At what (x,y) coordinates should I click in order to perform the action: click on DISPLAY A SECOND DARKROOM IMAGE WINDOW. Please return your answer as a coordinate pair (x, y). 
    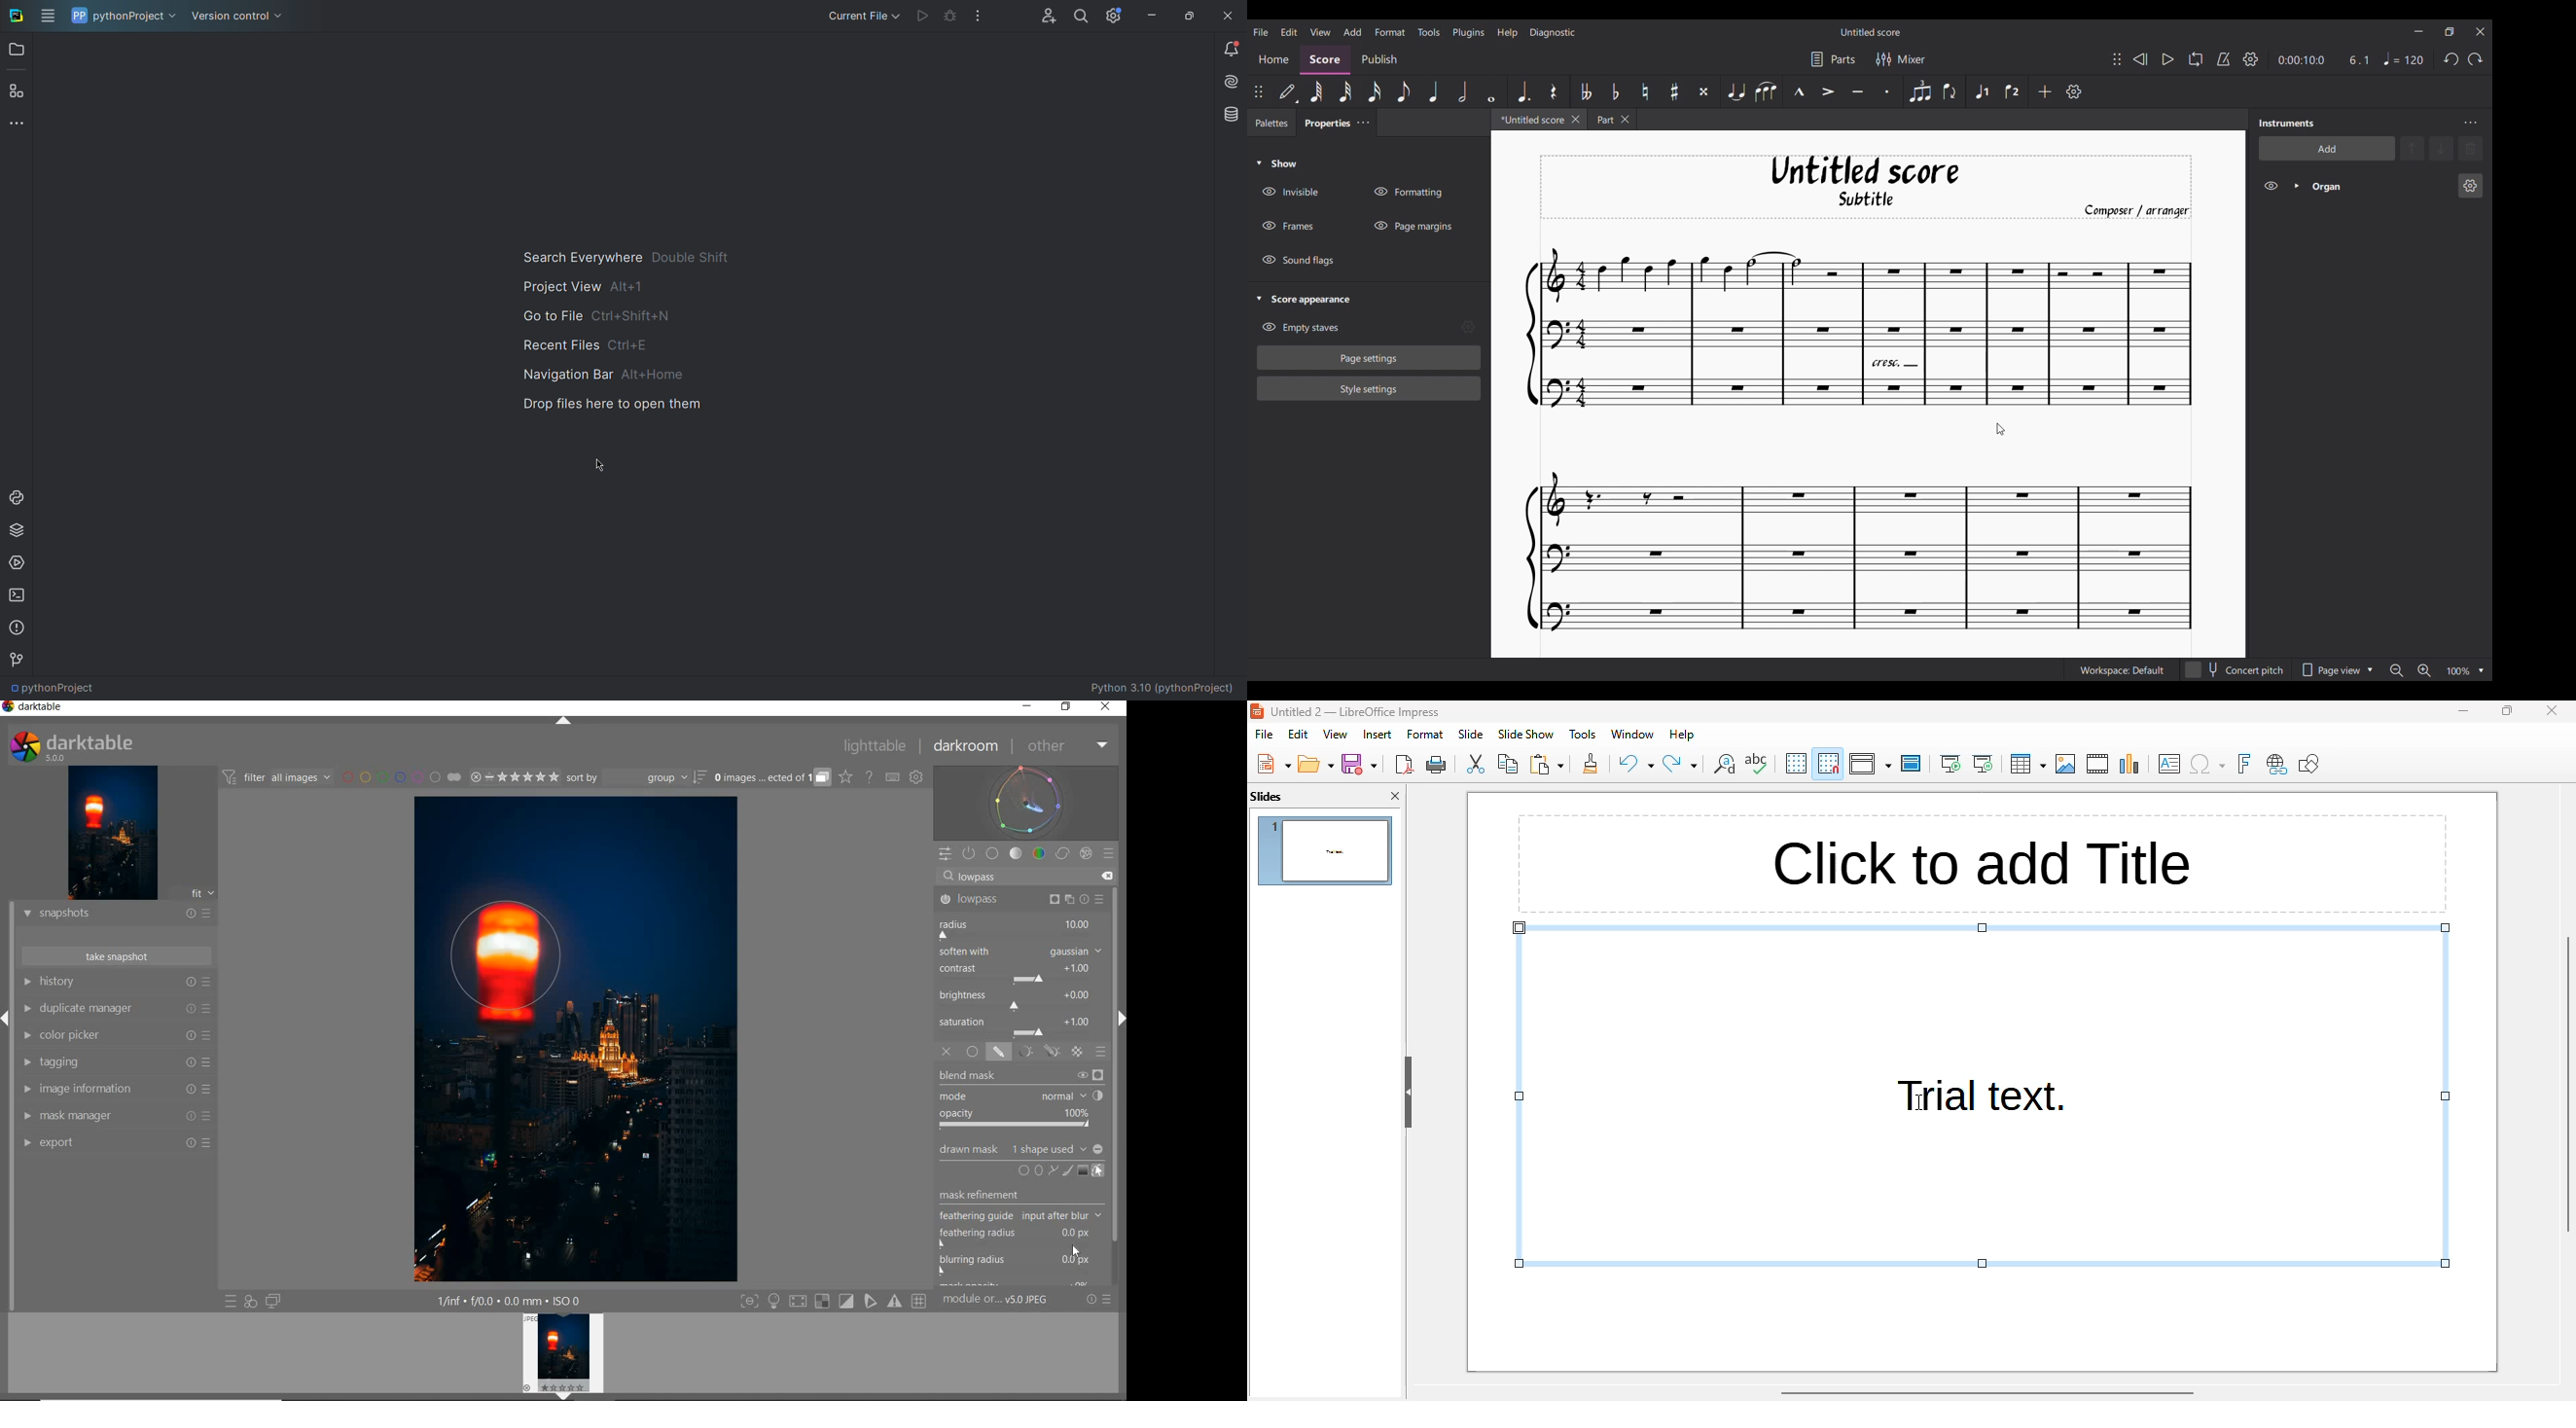
    Looking at the image, I should click on (273, 1302).